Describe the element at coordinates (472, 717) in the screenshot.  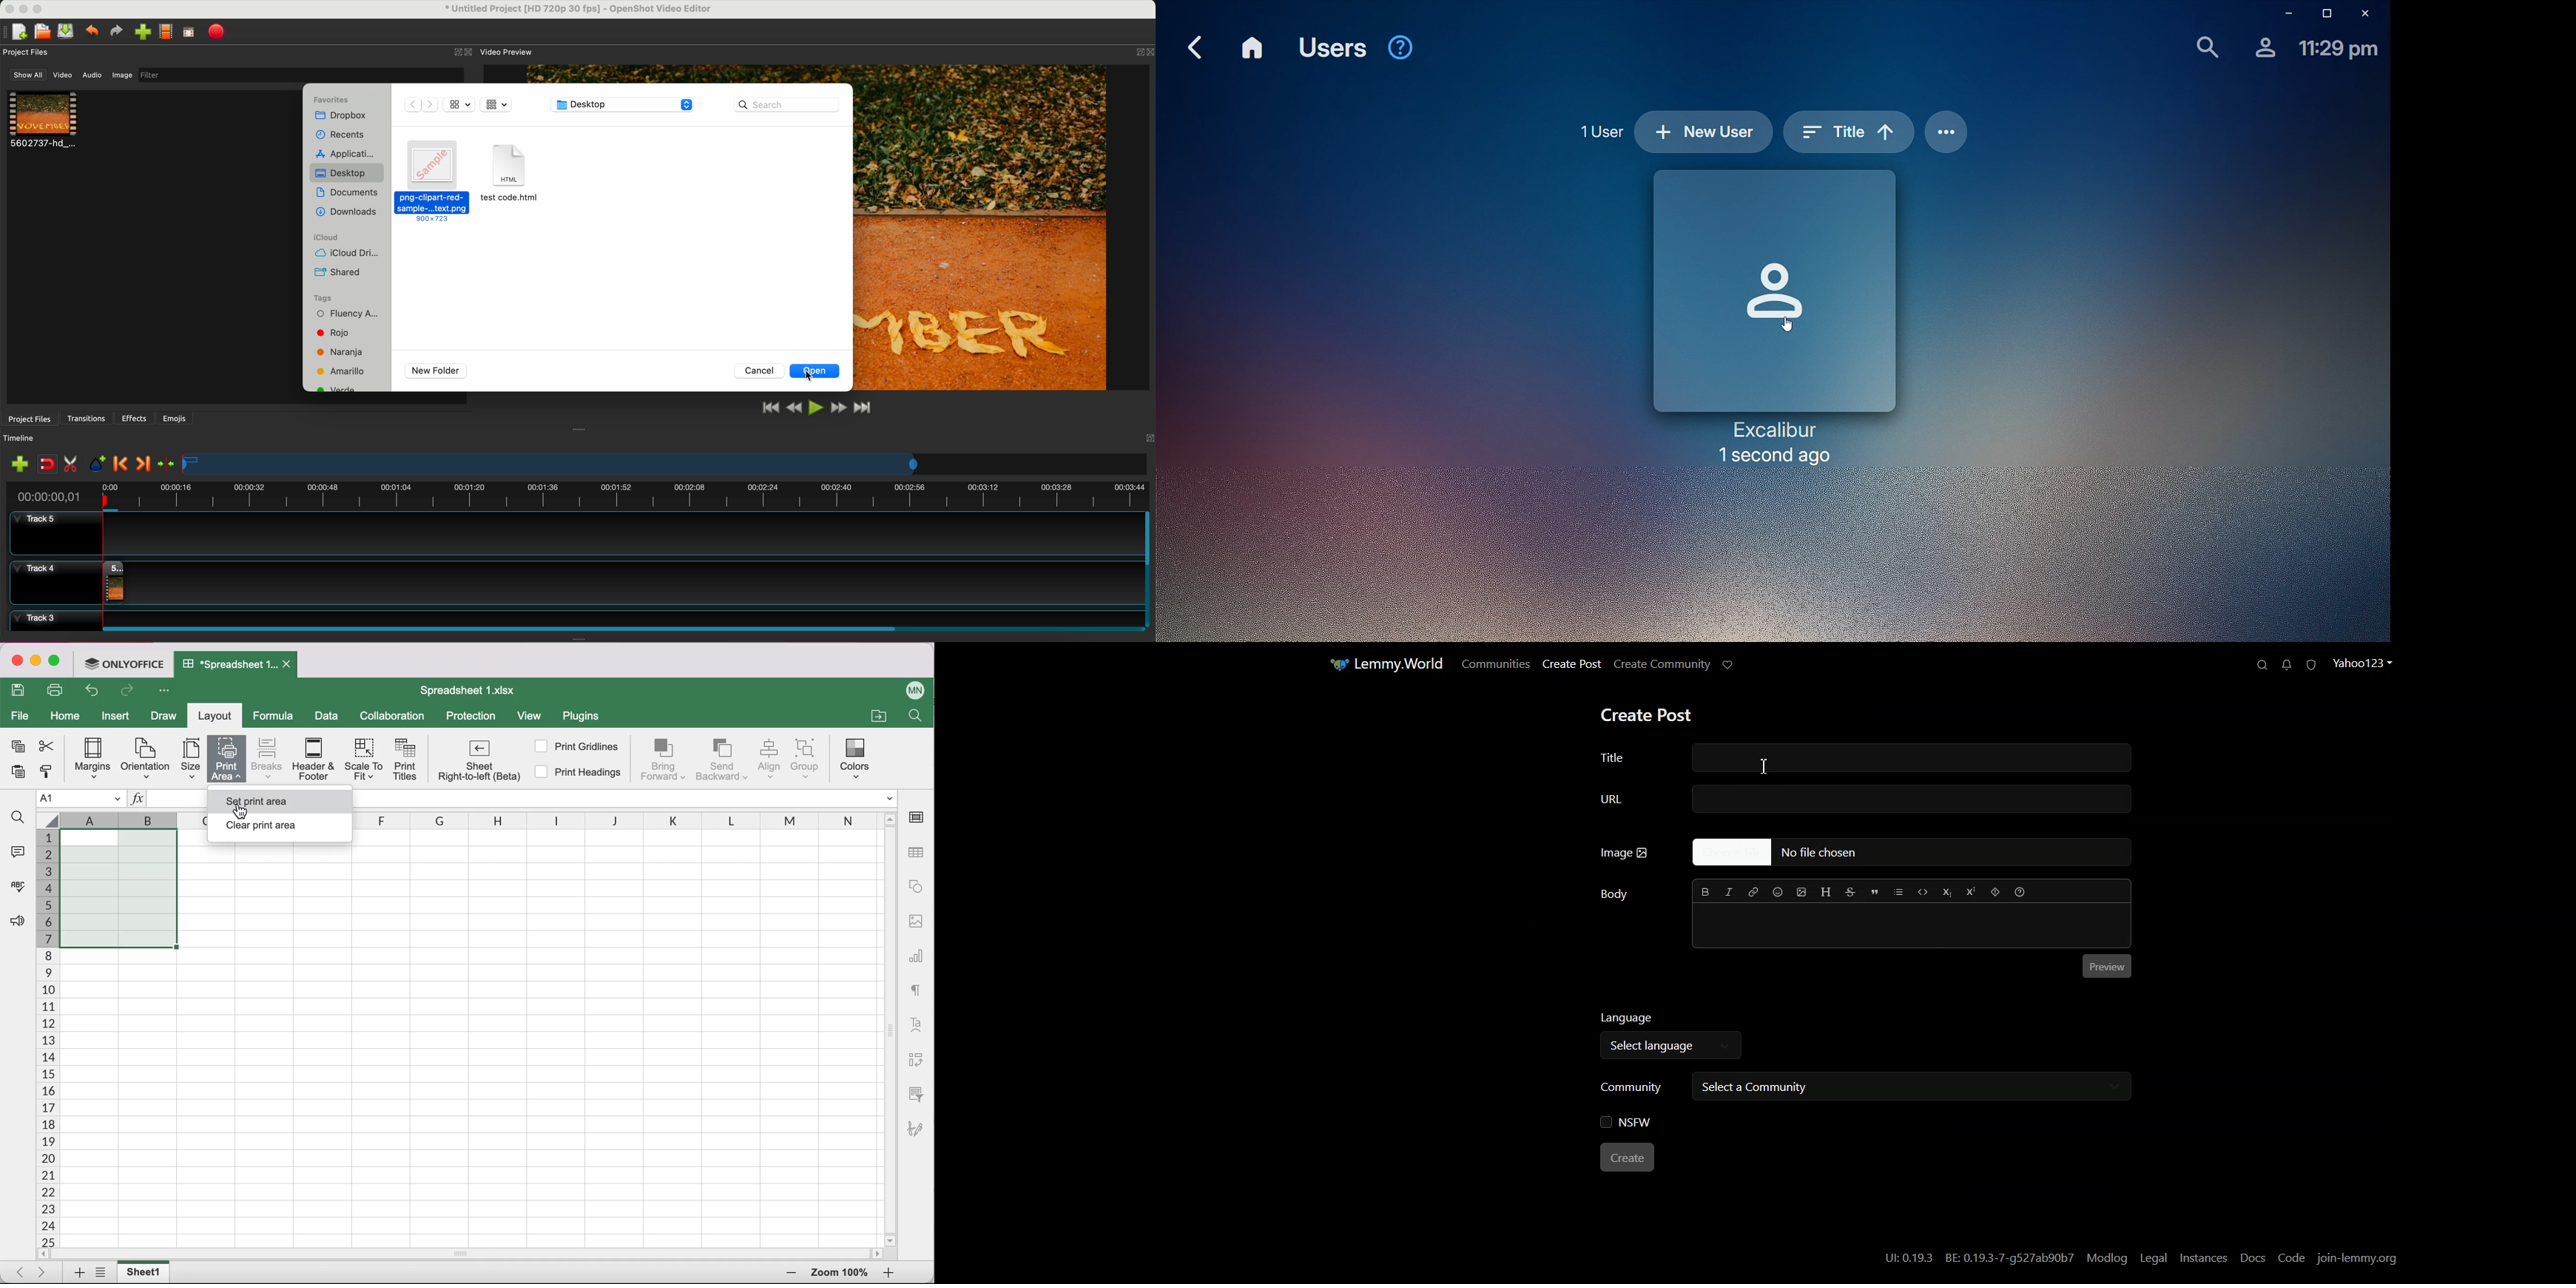
I see `protection` at that location.